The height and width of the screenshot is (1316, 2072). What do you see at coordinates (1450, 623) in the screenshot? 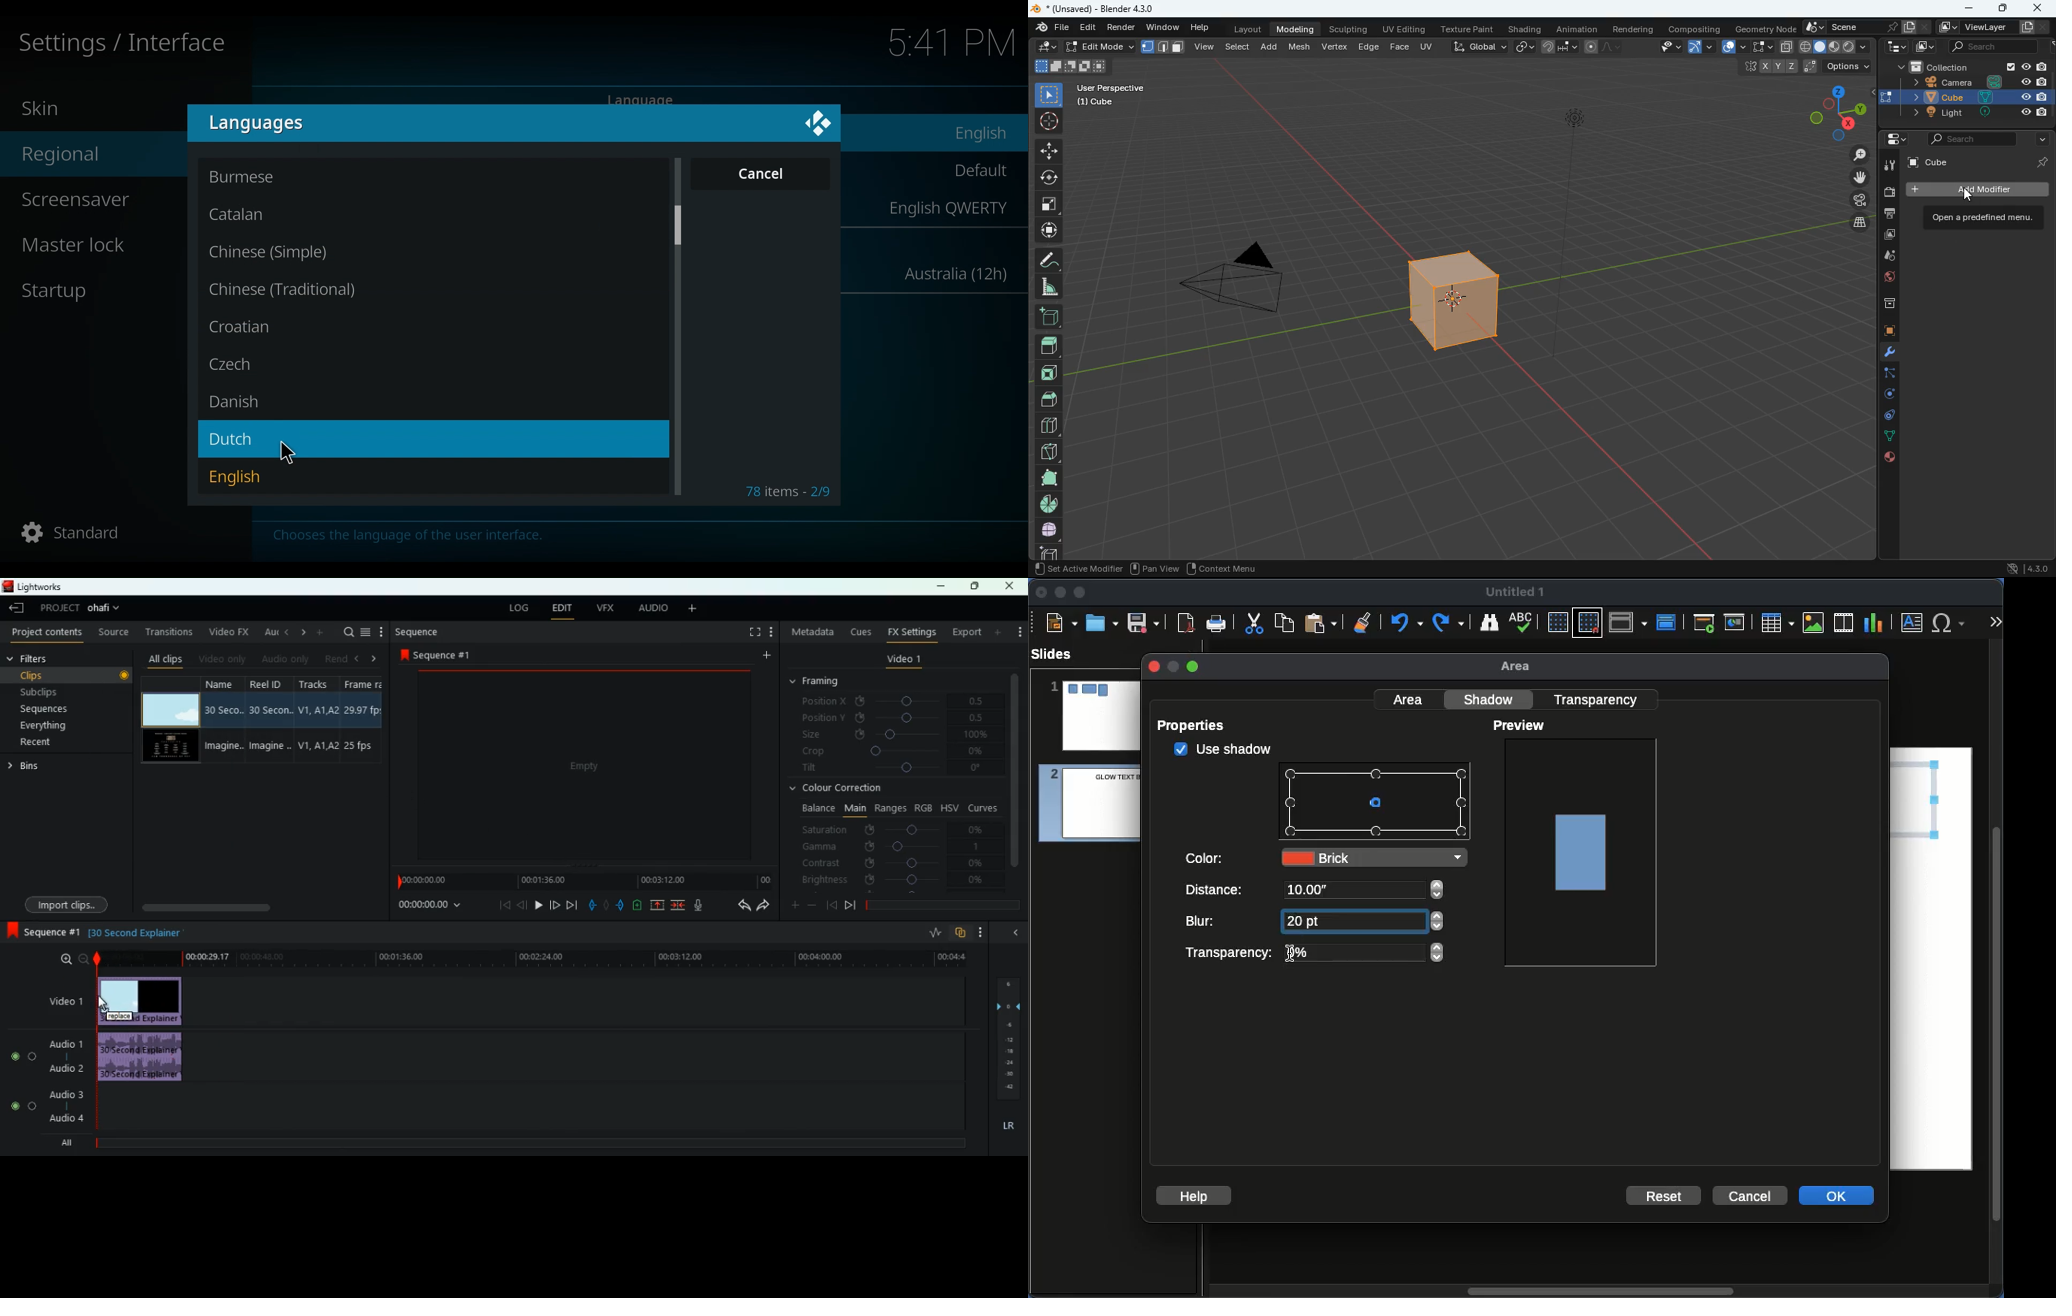
I see `Redo` at bounding box center [1450, 623].